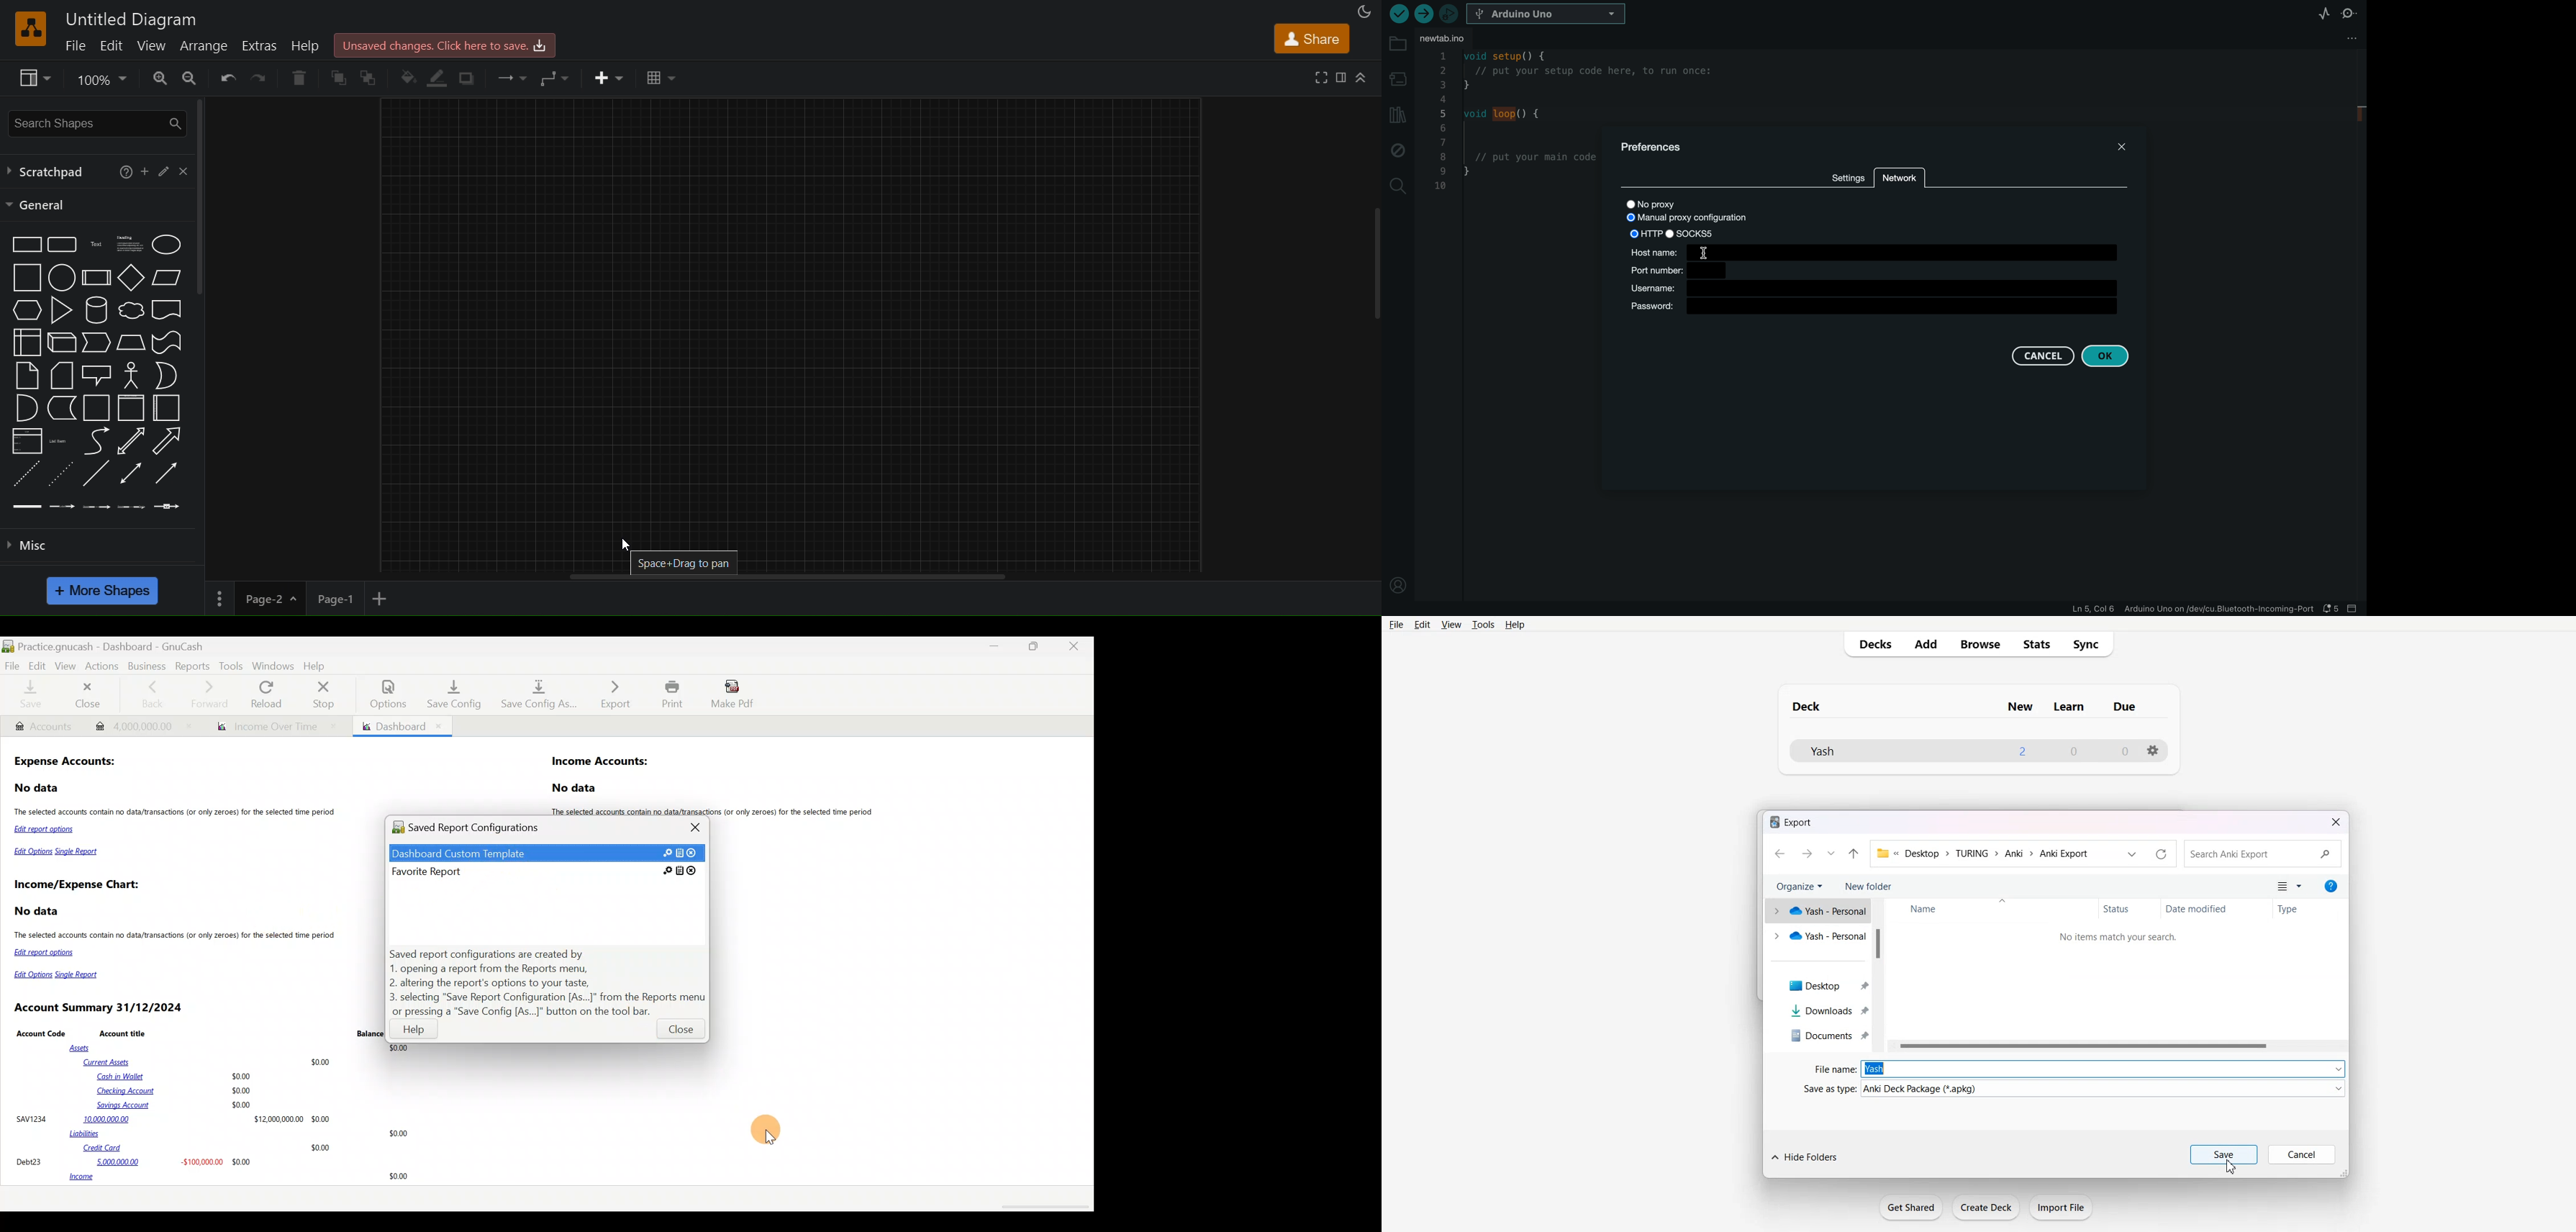 Image resolution: width=2576 pixels, height=1232 pixels. What do you see at coordinates (548, 983) in the screenshot?
I see `Saved report configurations are created by

1. opening a report from the Reports menu,

2. altering the report's options to your taste,

3. selecting "Save Report Configuration [As...]" from the Reports menu
or pressing a "Save Config [As...]" button on the tool bar.` at bounding box center [548, 983].